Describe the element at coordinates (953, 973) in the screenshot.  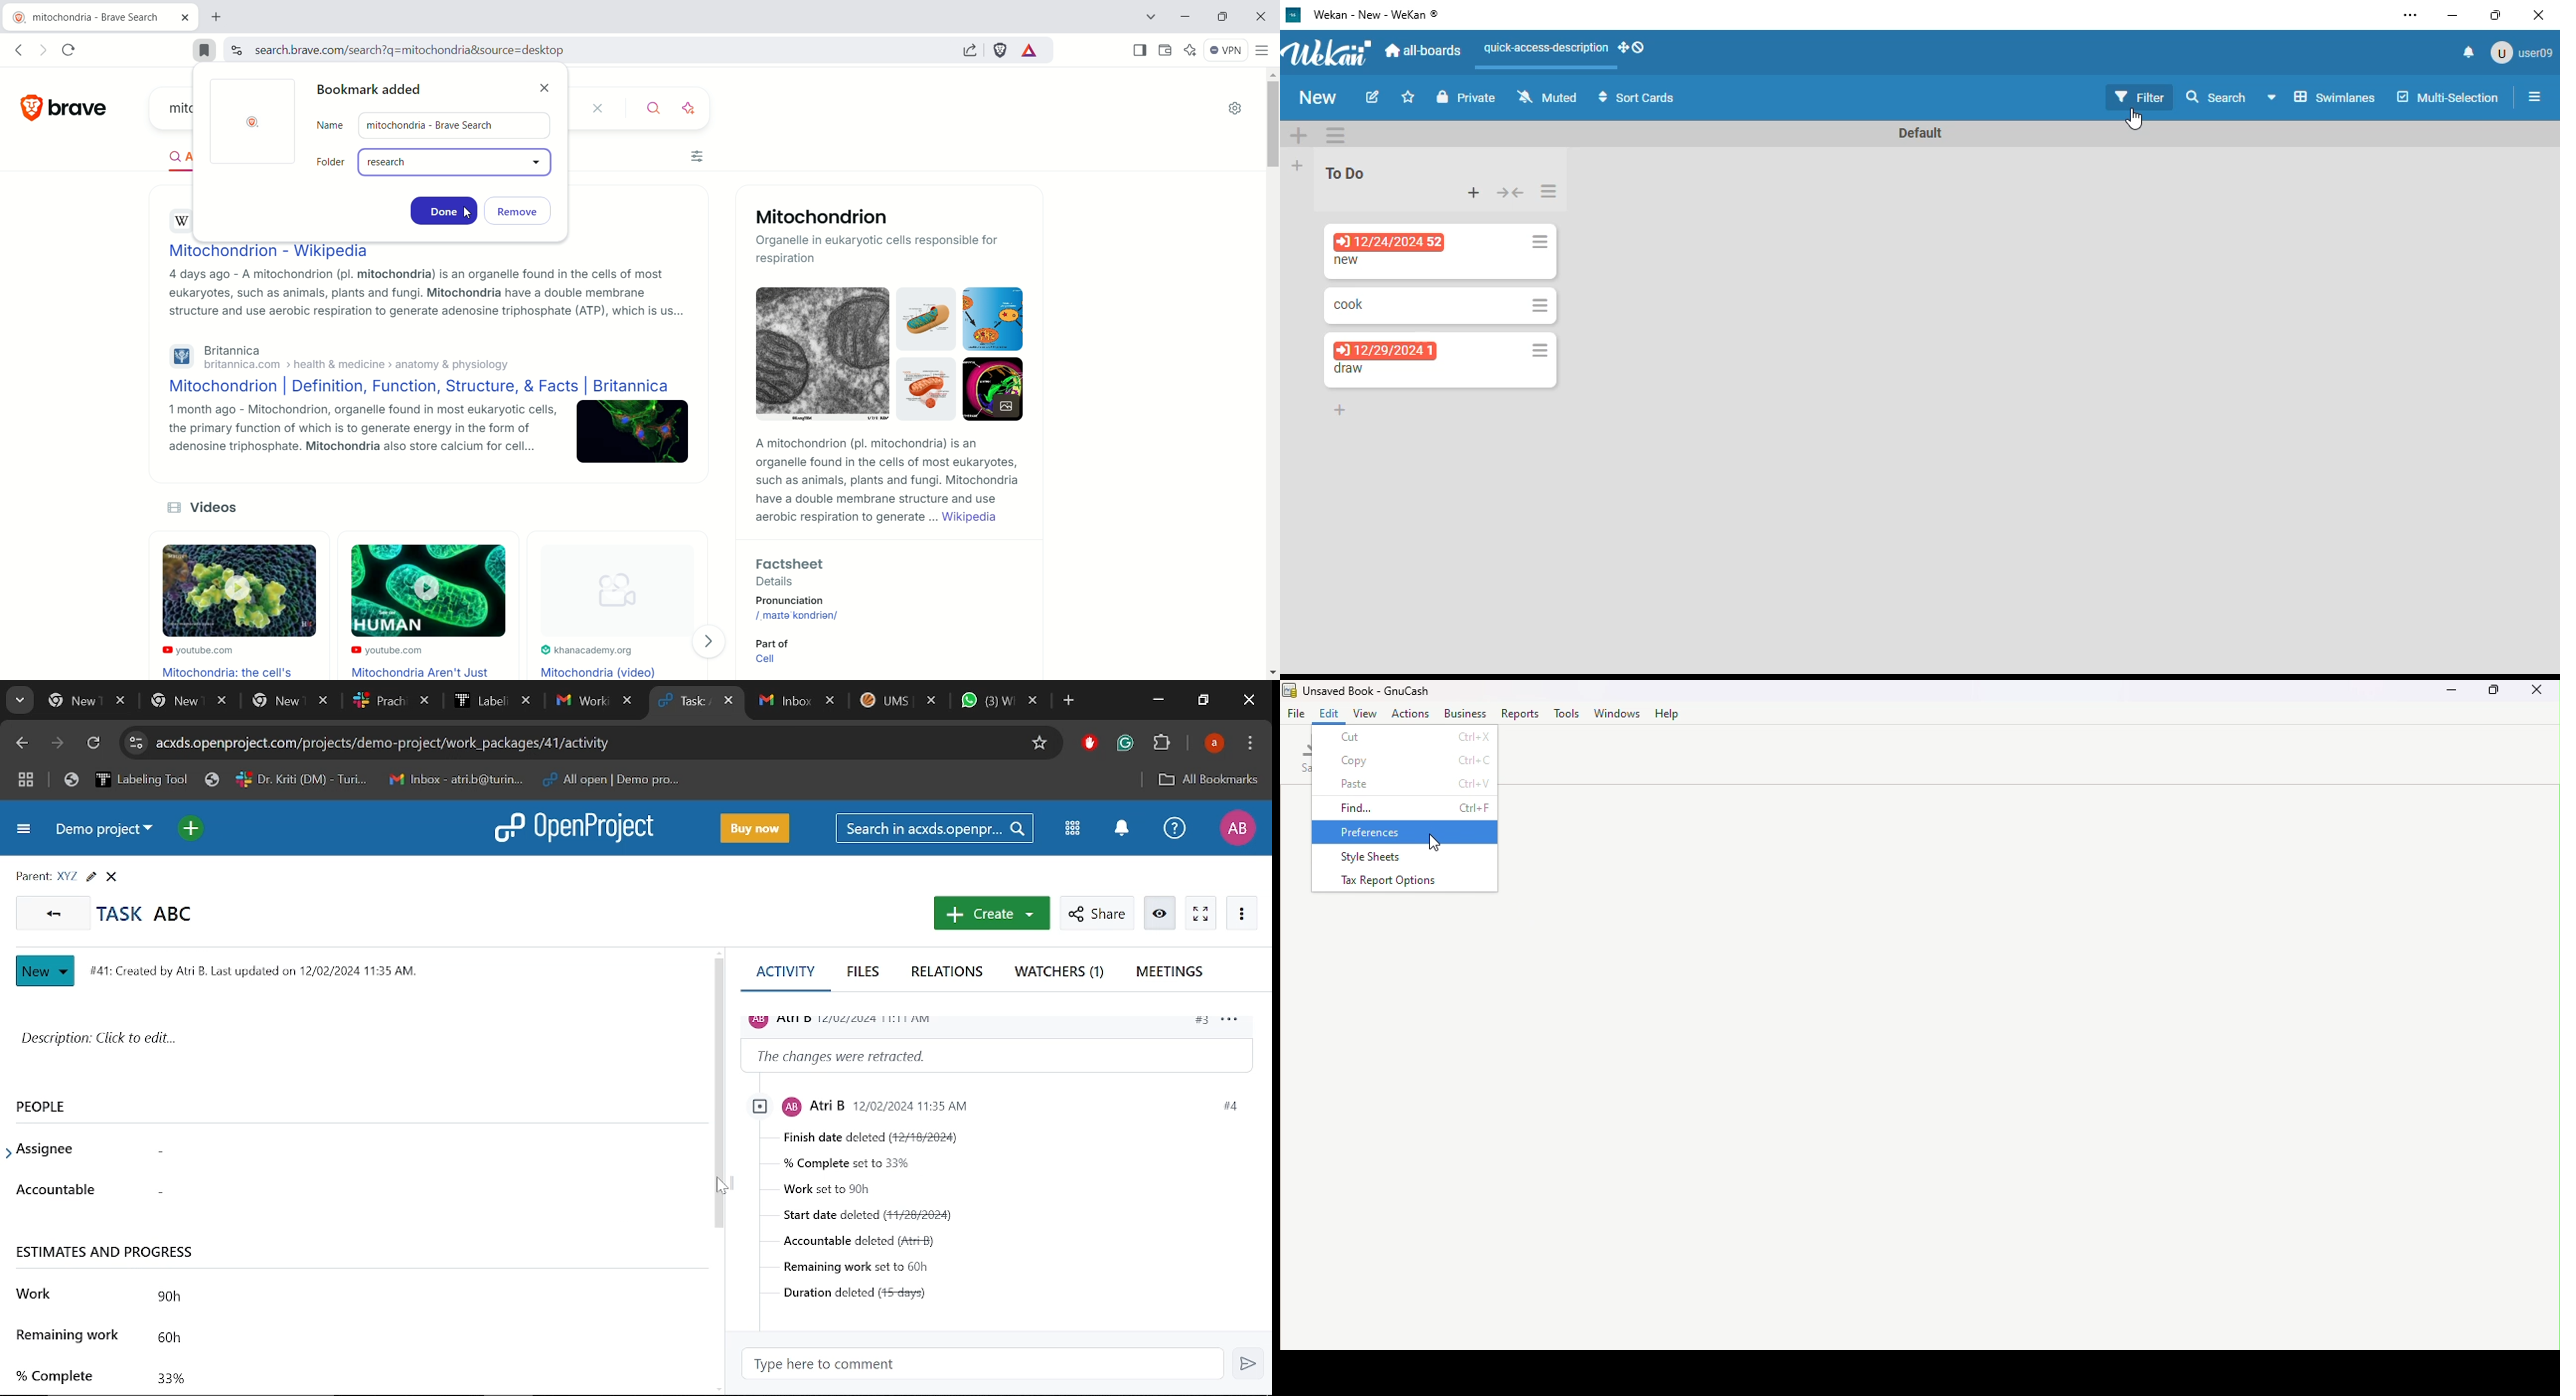
I see `Relations` at that location.